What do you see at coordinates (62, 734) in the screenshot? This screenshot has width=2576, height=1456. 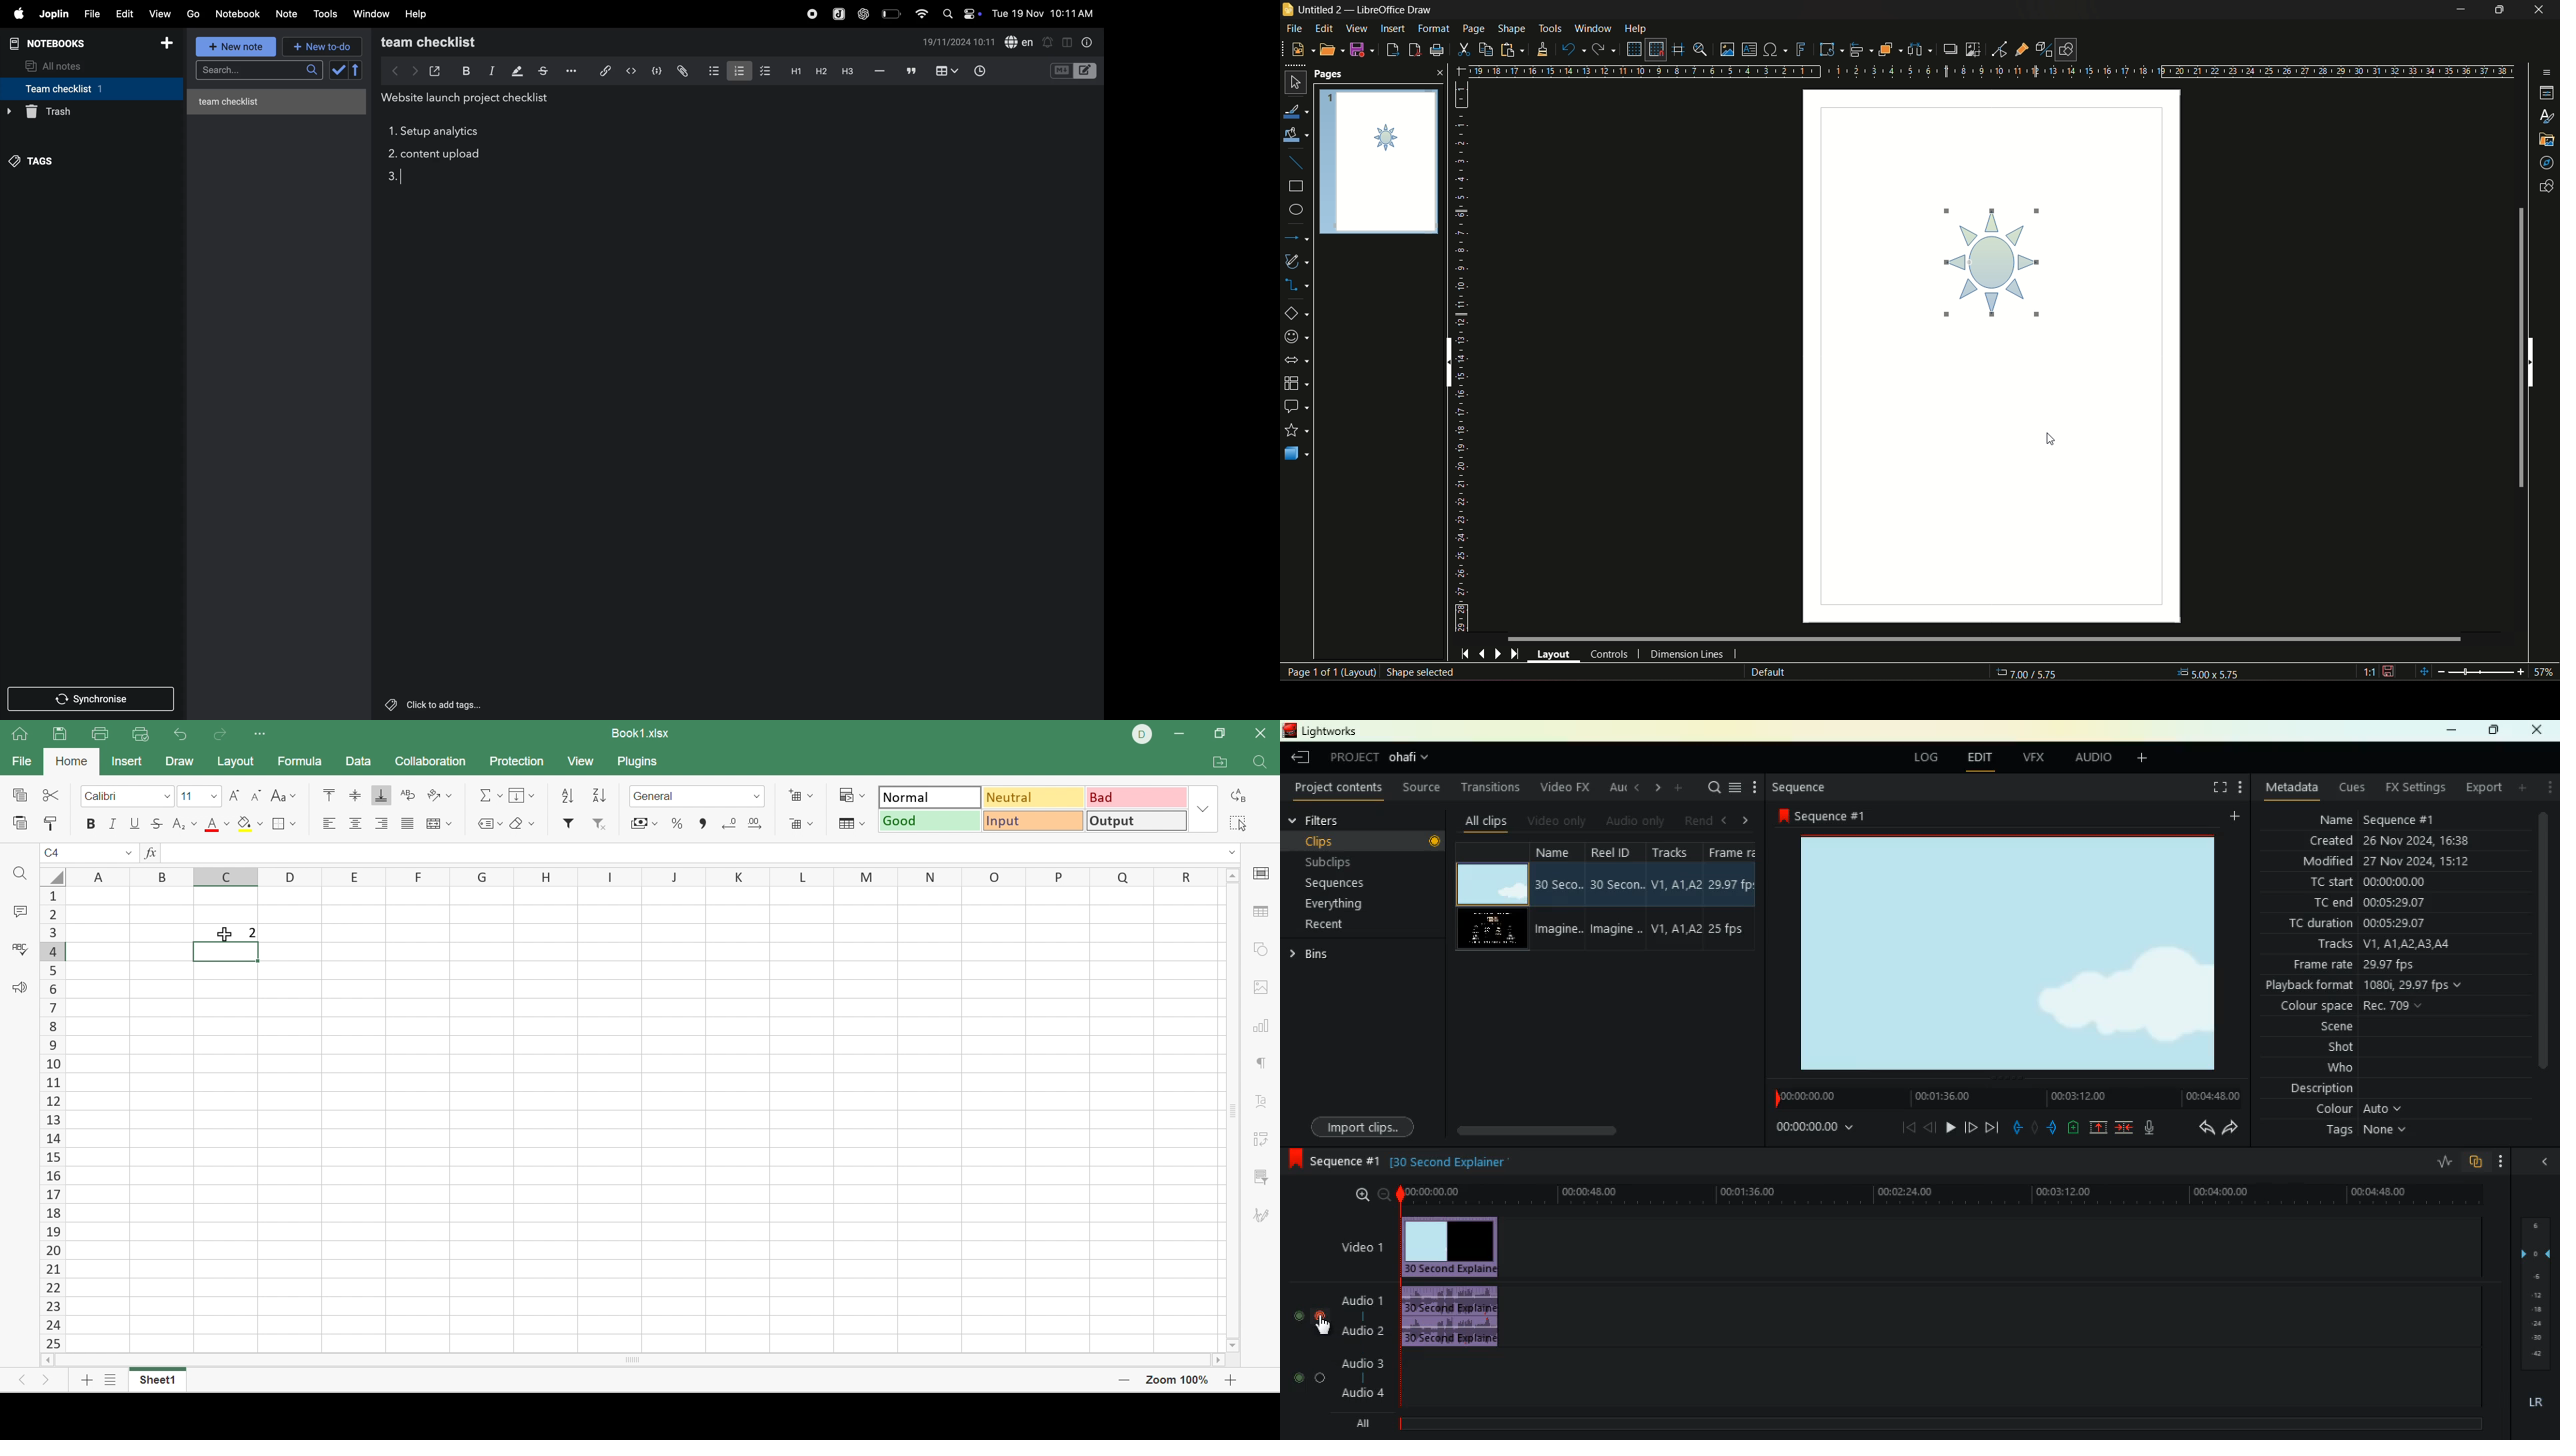 I see `Save` at bounding box center [62, 734].